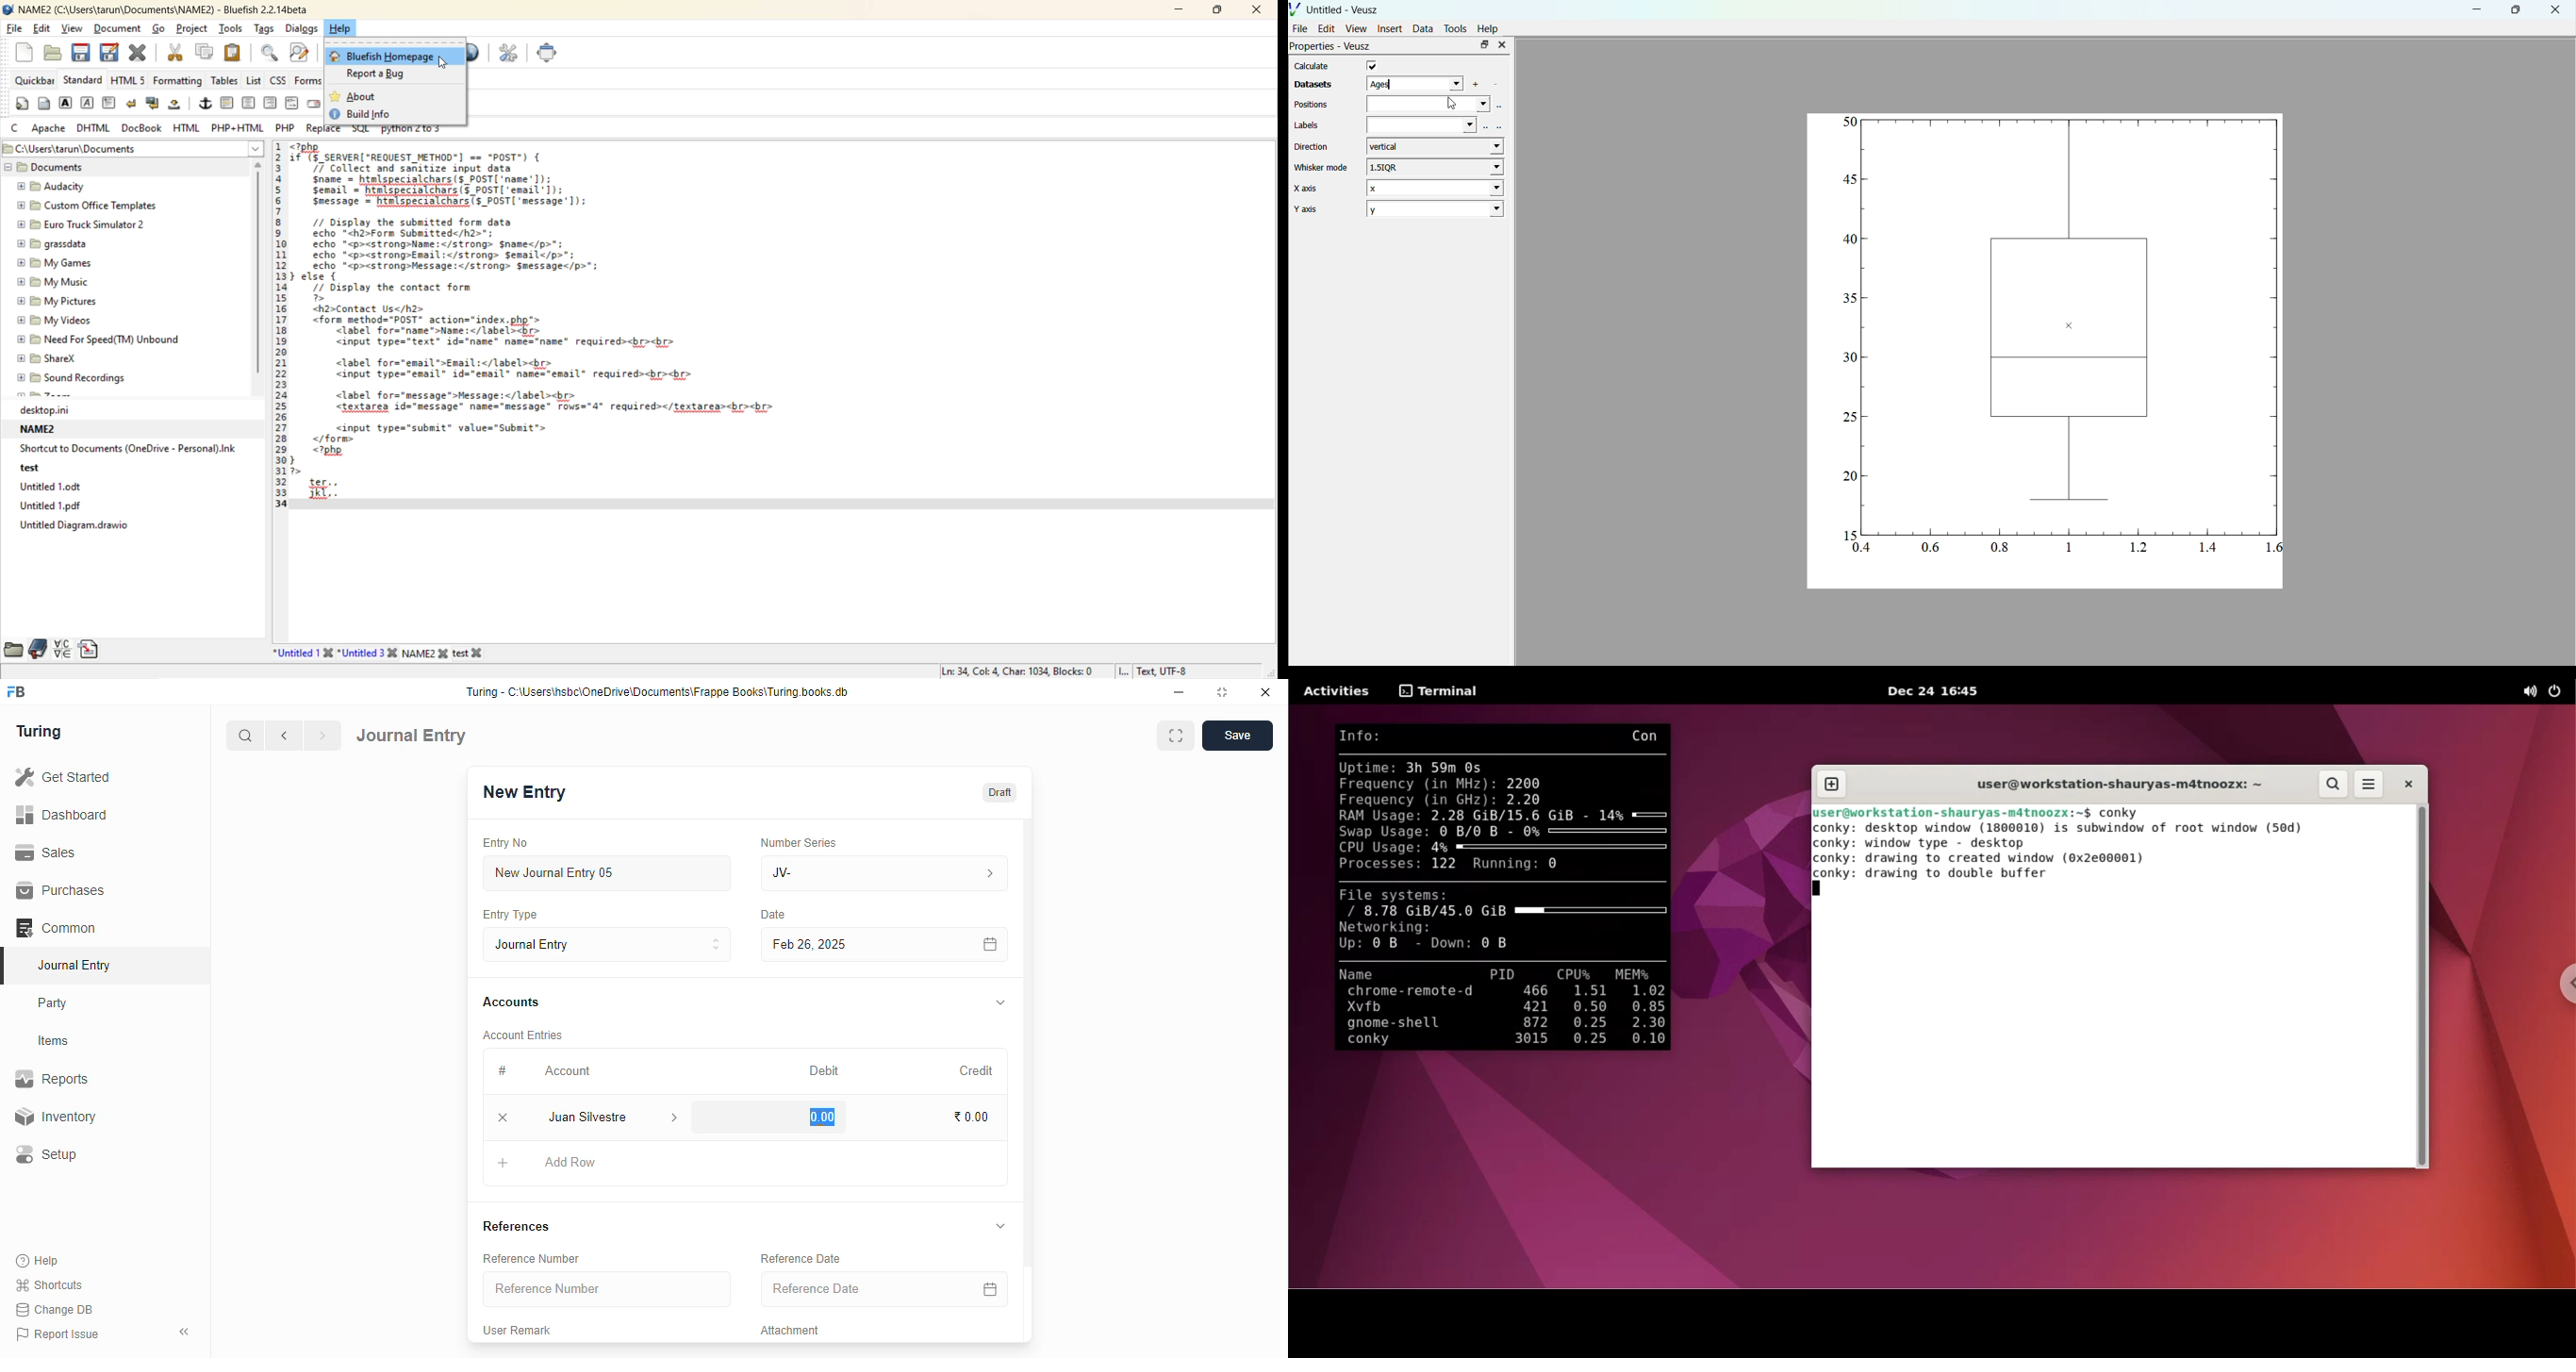 Image resolution: width=2576 pixels, height=1372 pixels. Describe the element at coordinates (1327, 28) in the screenshot. I see `Edit` at that location.